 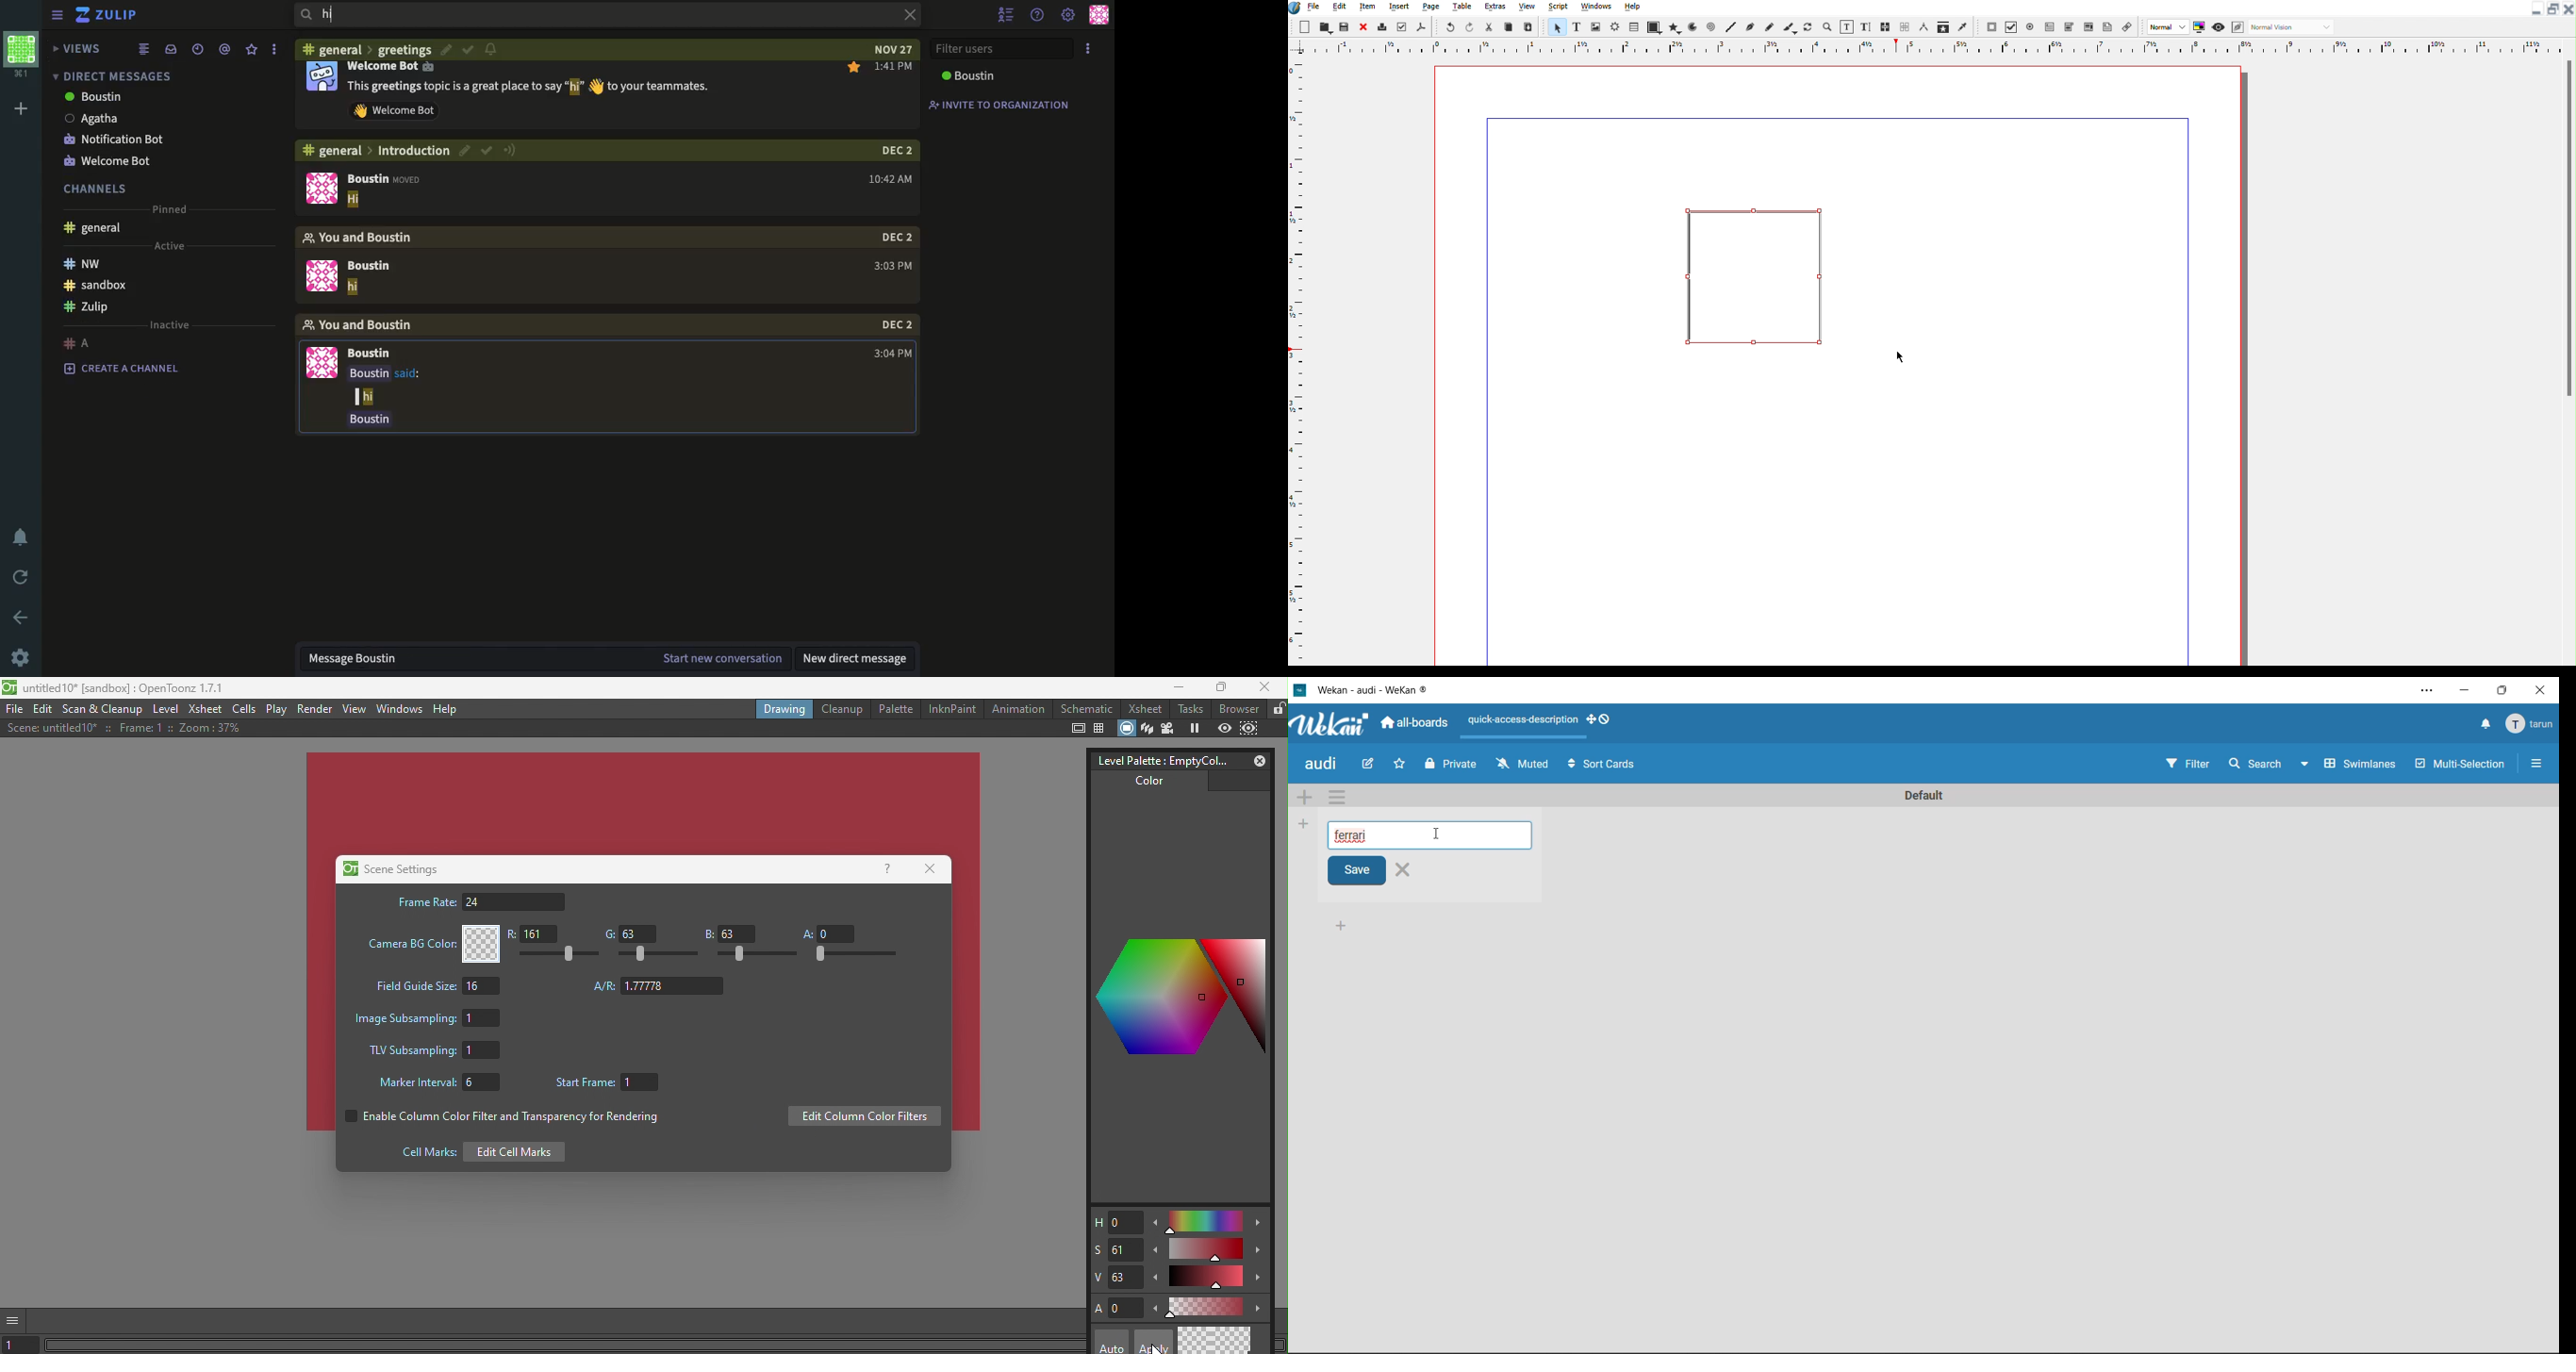 I want to click on NOV 27, so click(x=885, y=50).